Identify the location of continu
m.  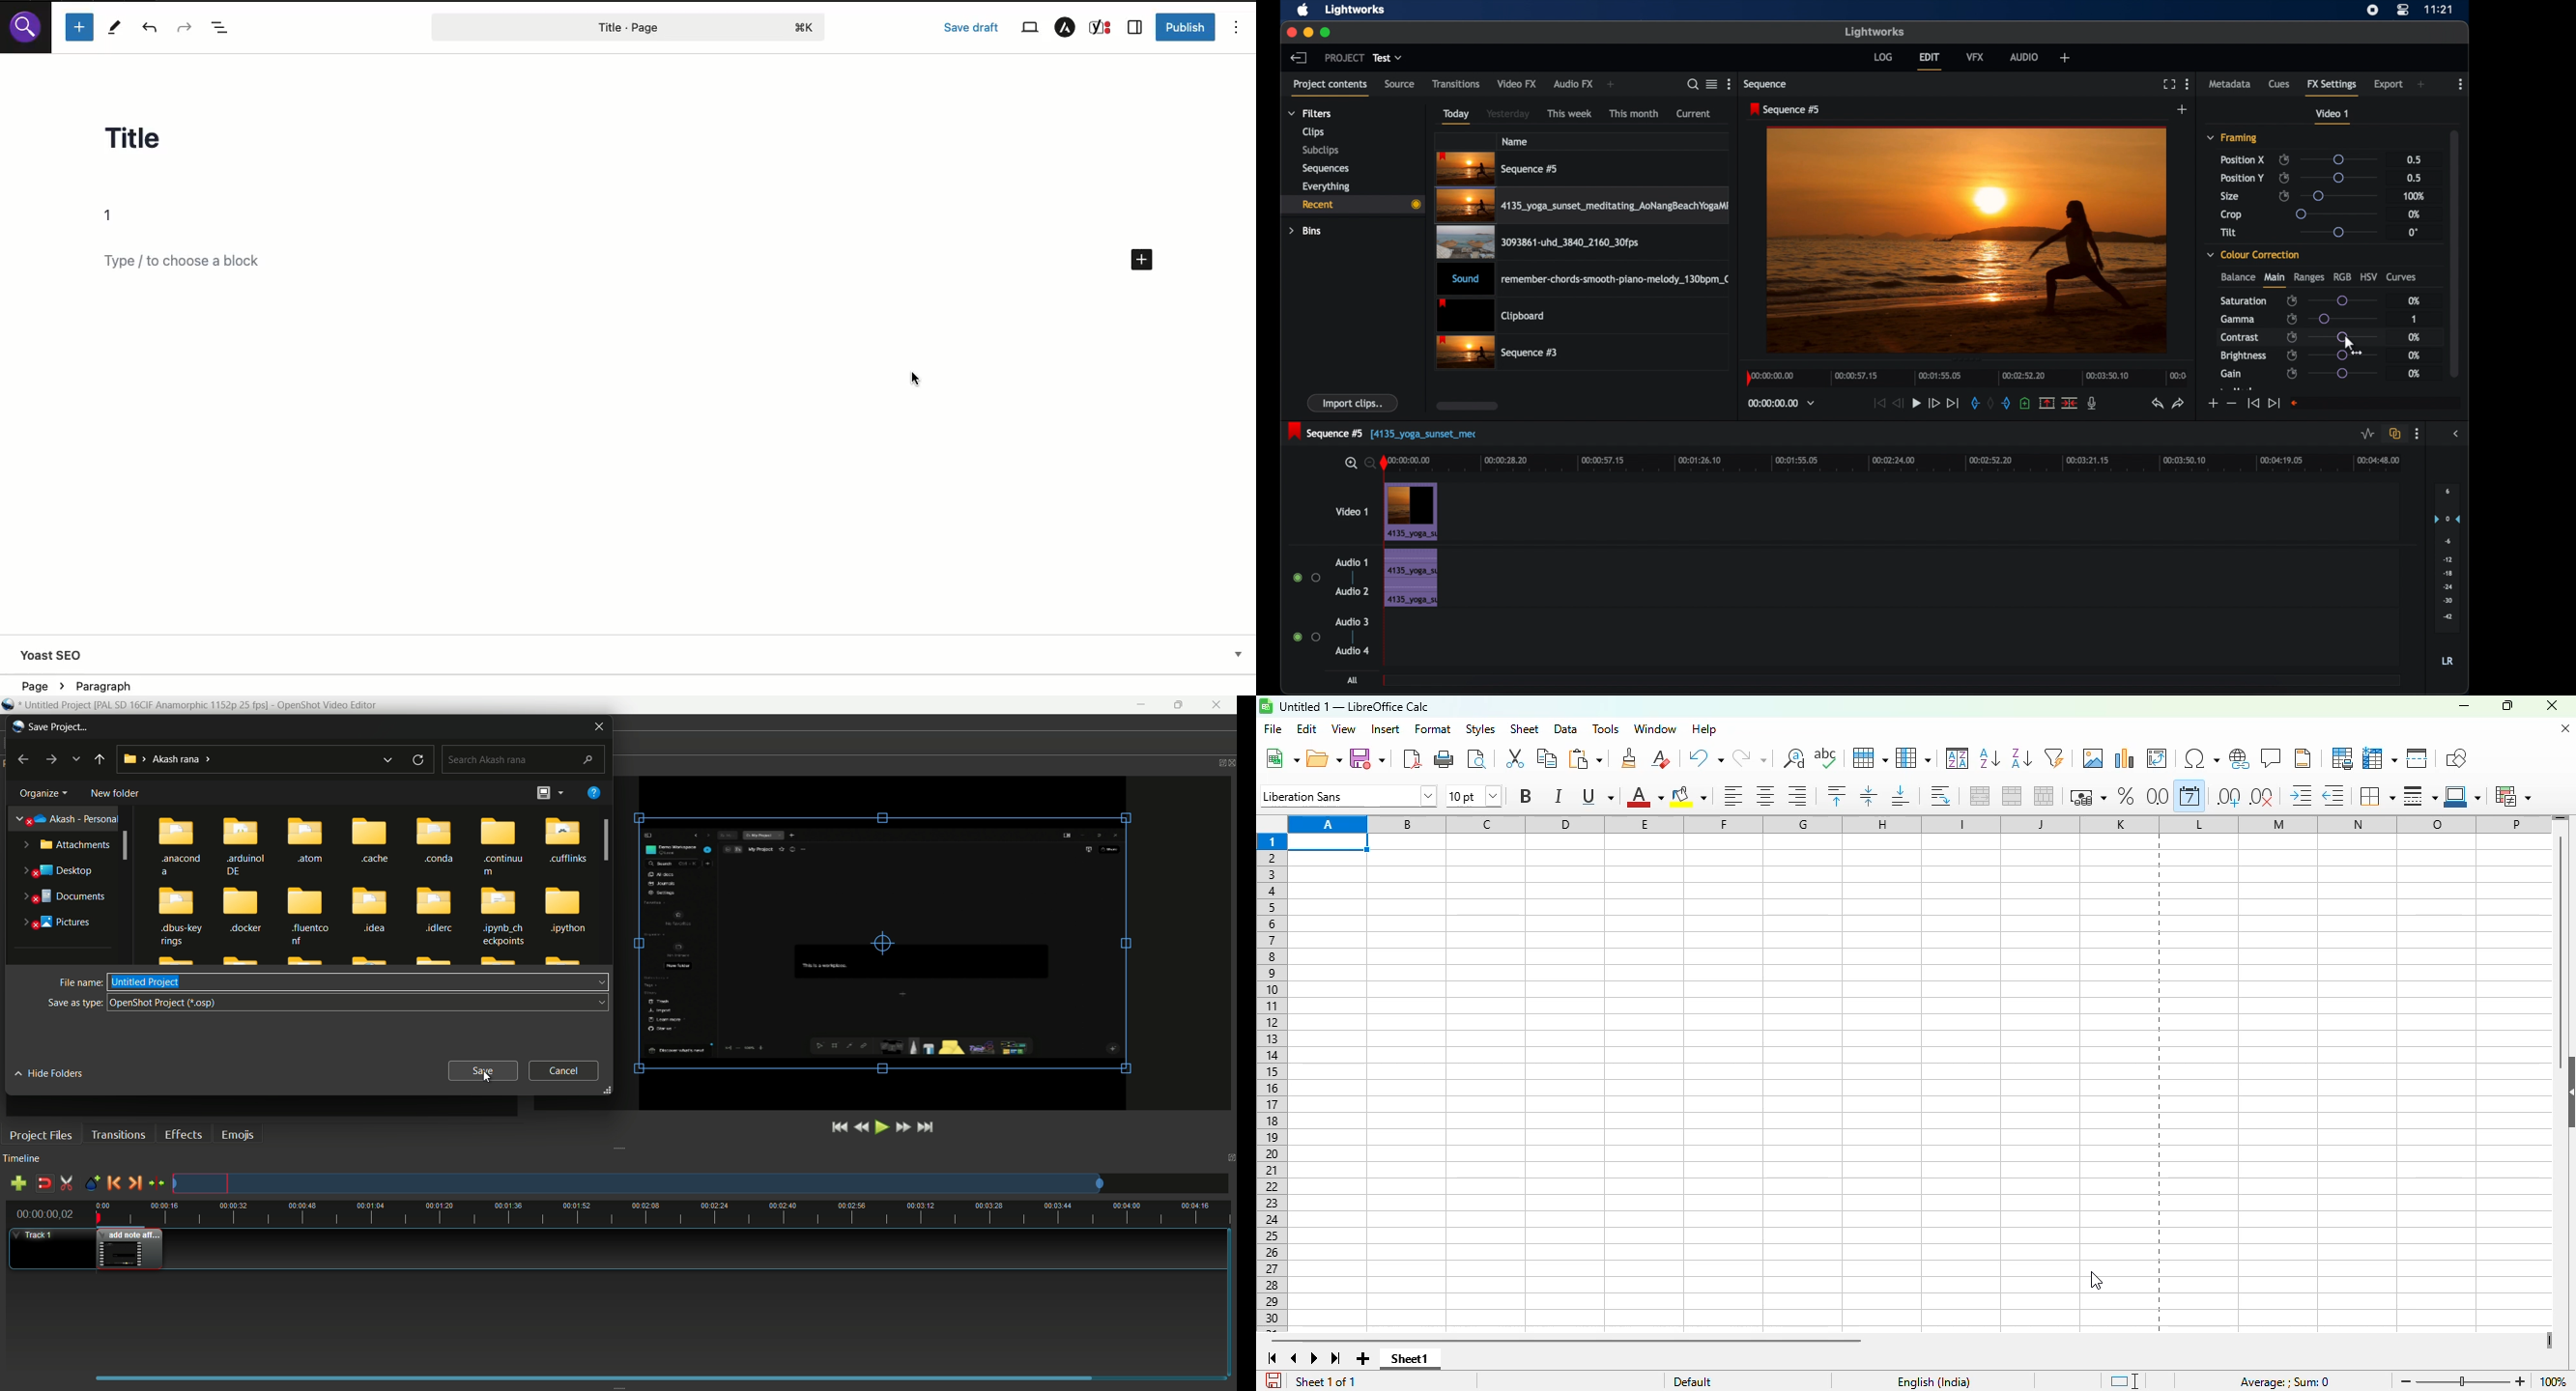
(504, 846).